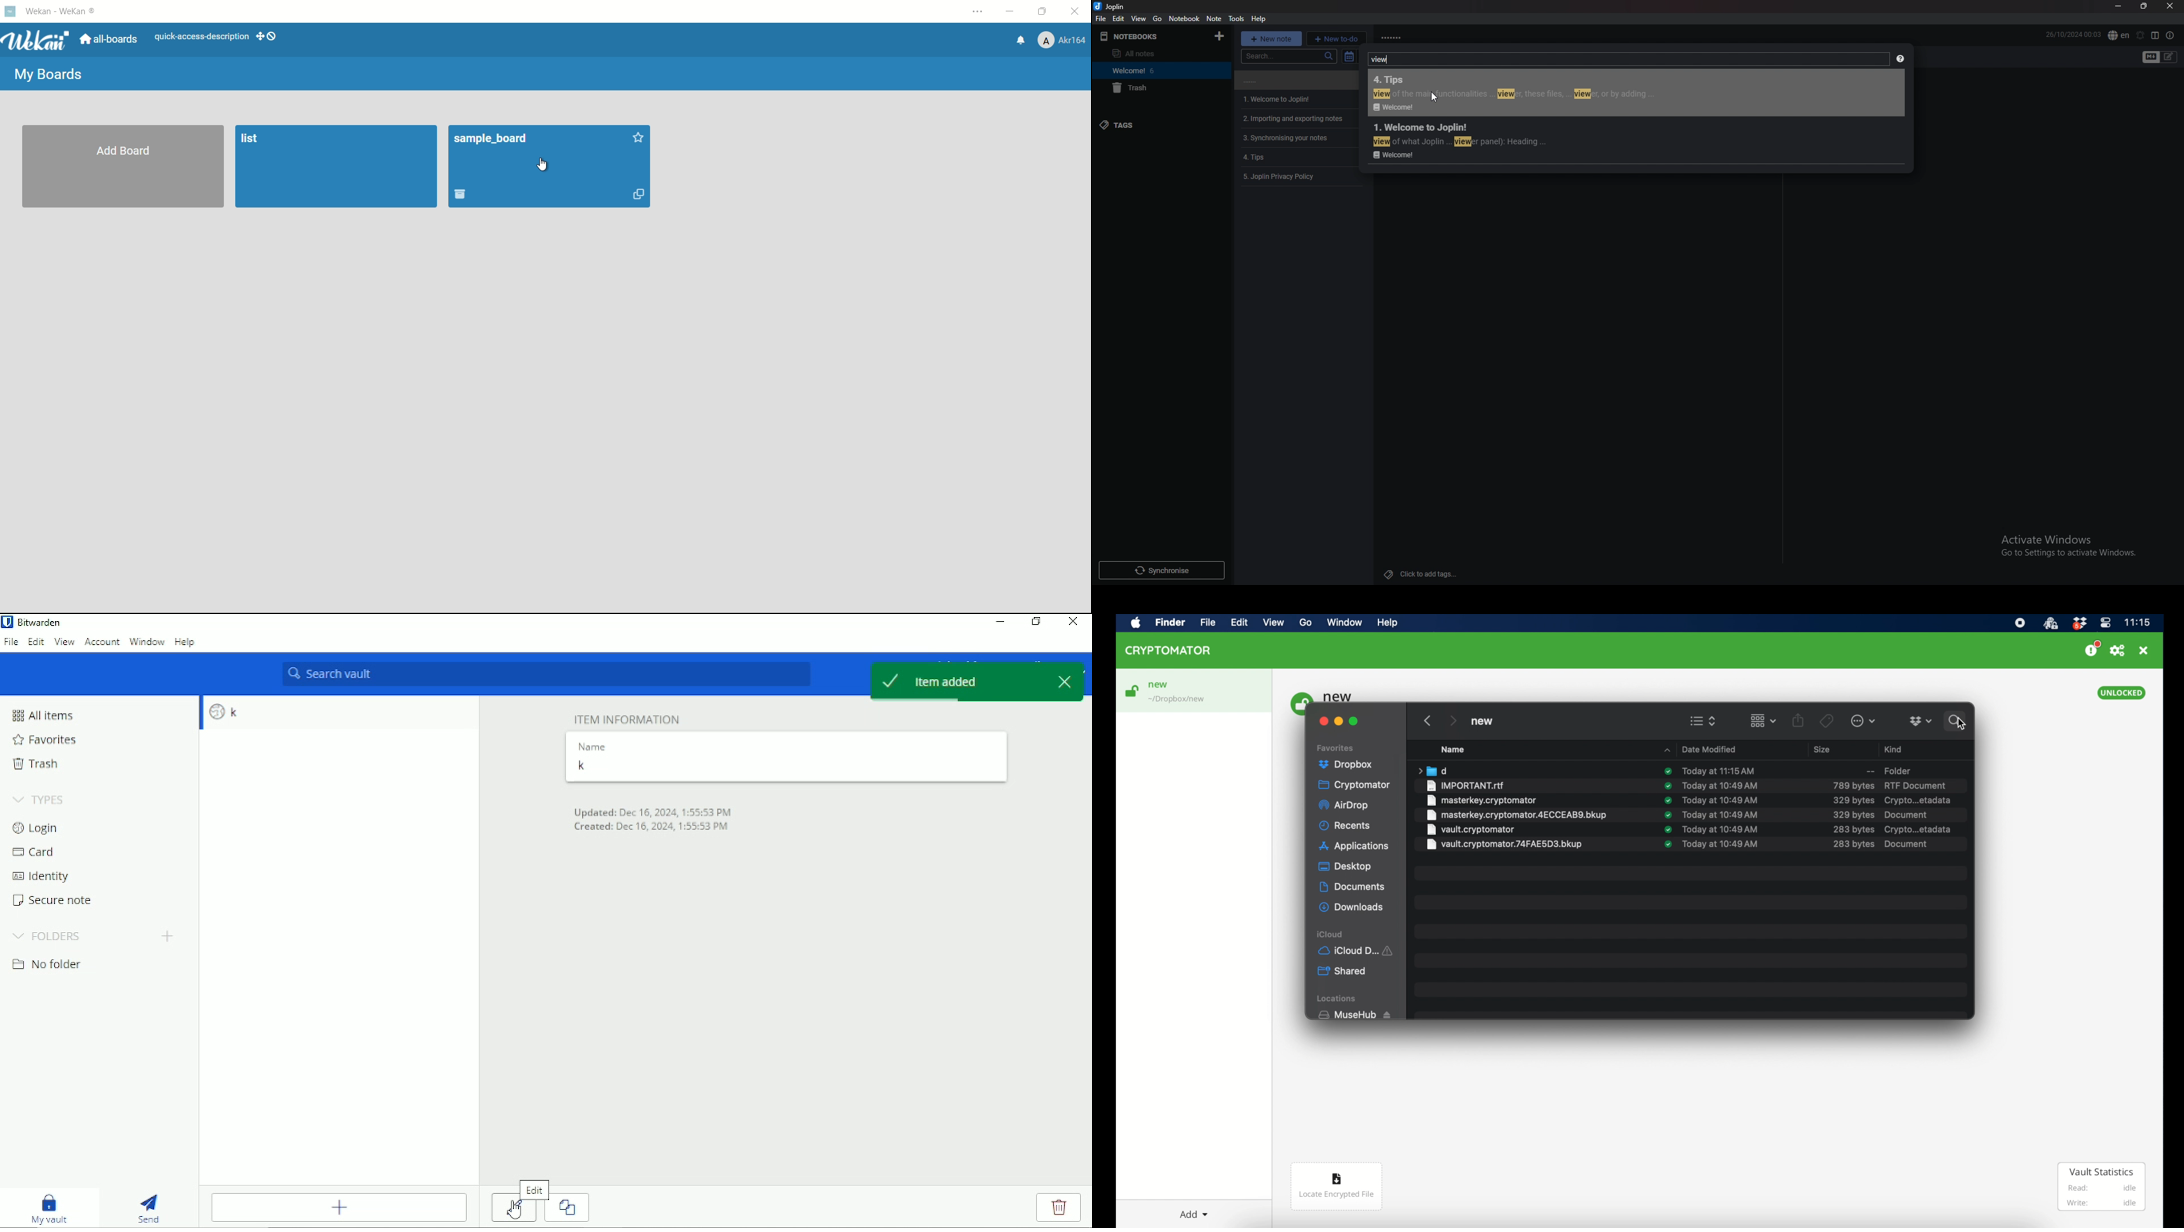 This screenshot has width=2184, height=1232. What do you see at coordinates (2093, 649) in the screenshot?
I see `support us` at bounding box center [2093, 649].